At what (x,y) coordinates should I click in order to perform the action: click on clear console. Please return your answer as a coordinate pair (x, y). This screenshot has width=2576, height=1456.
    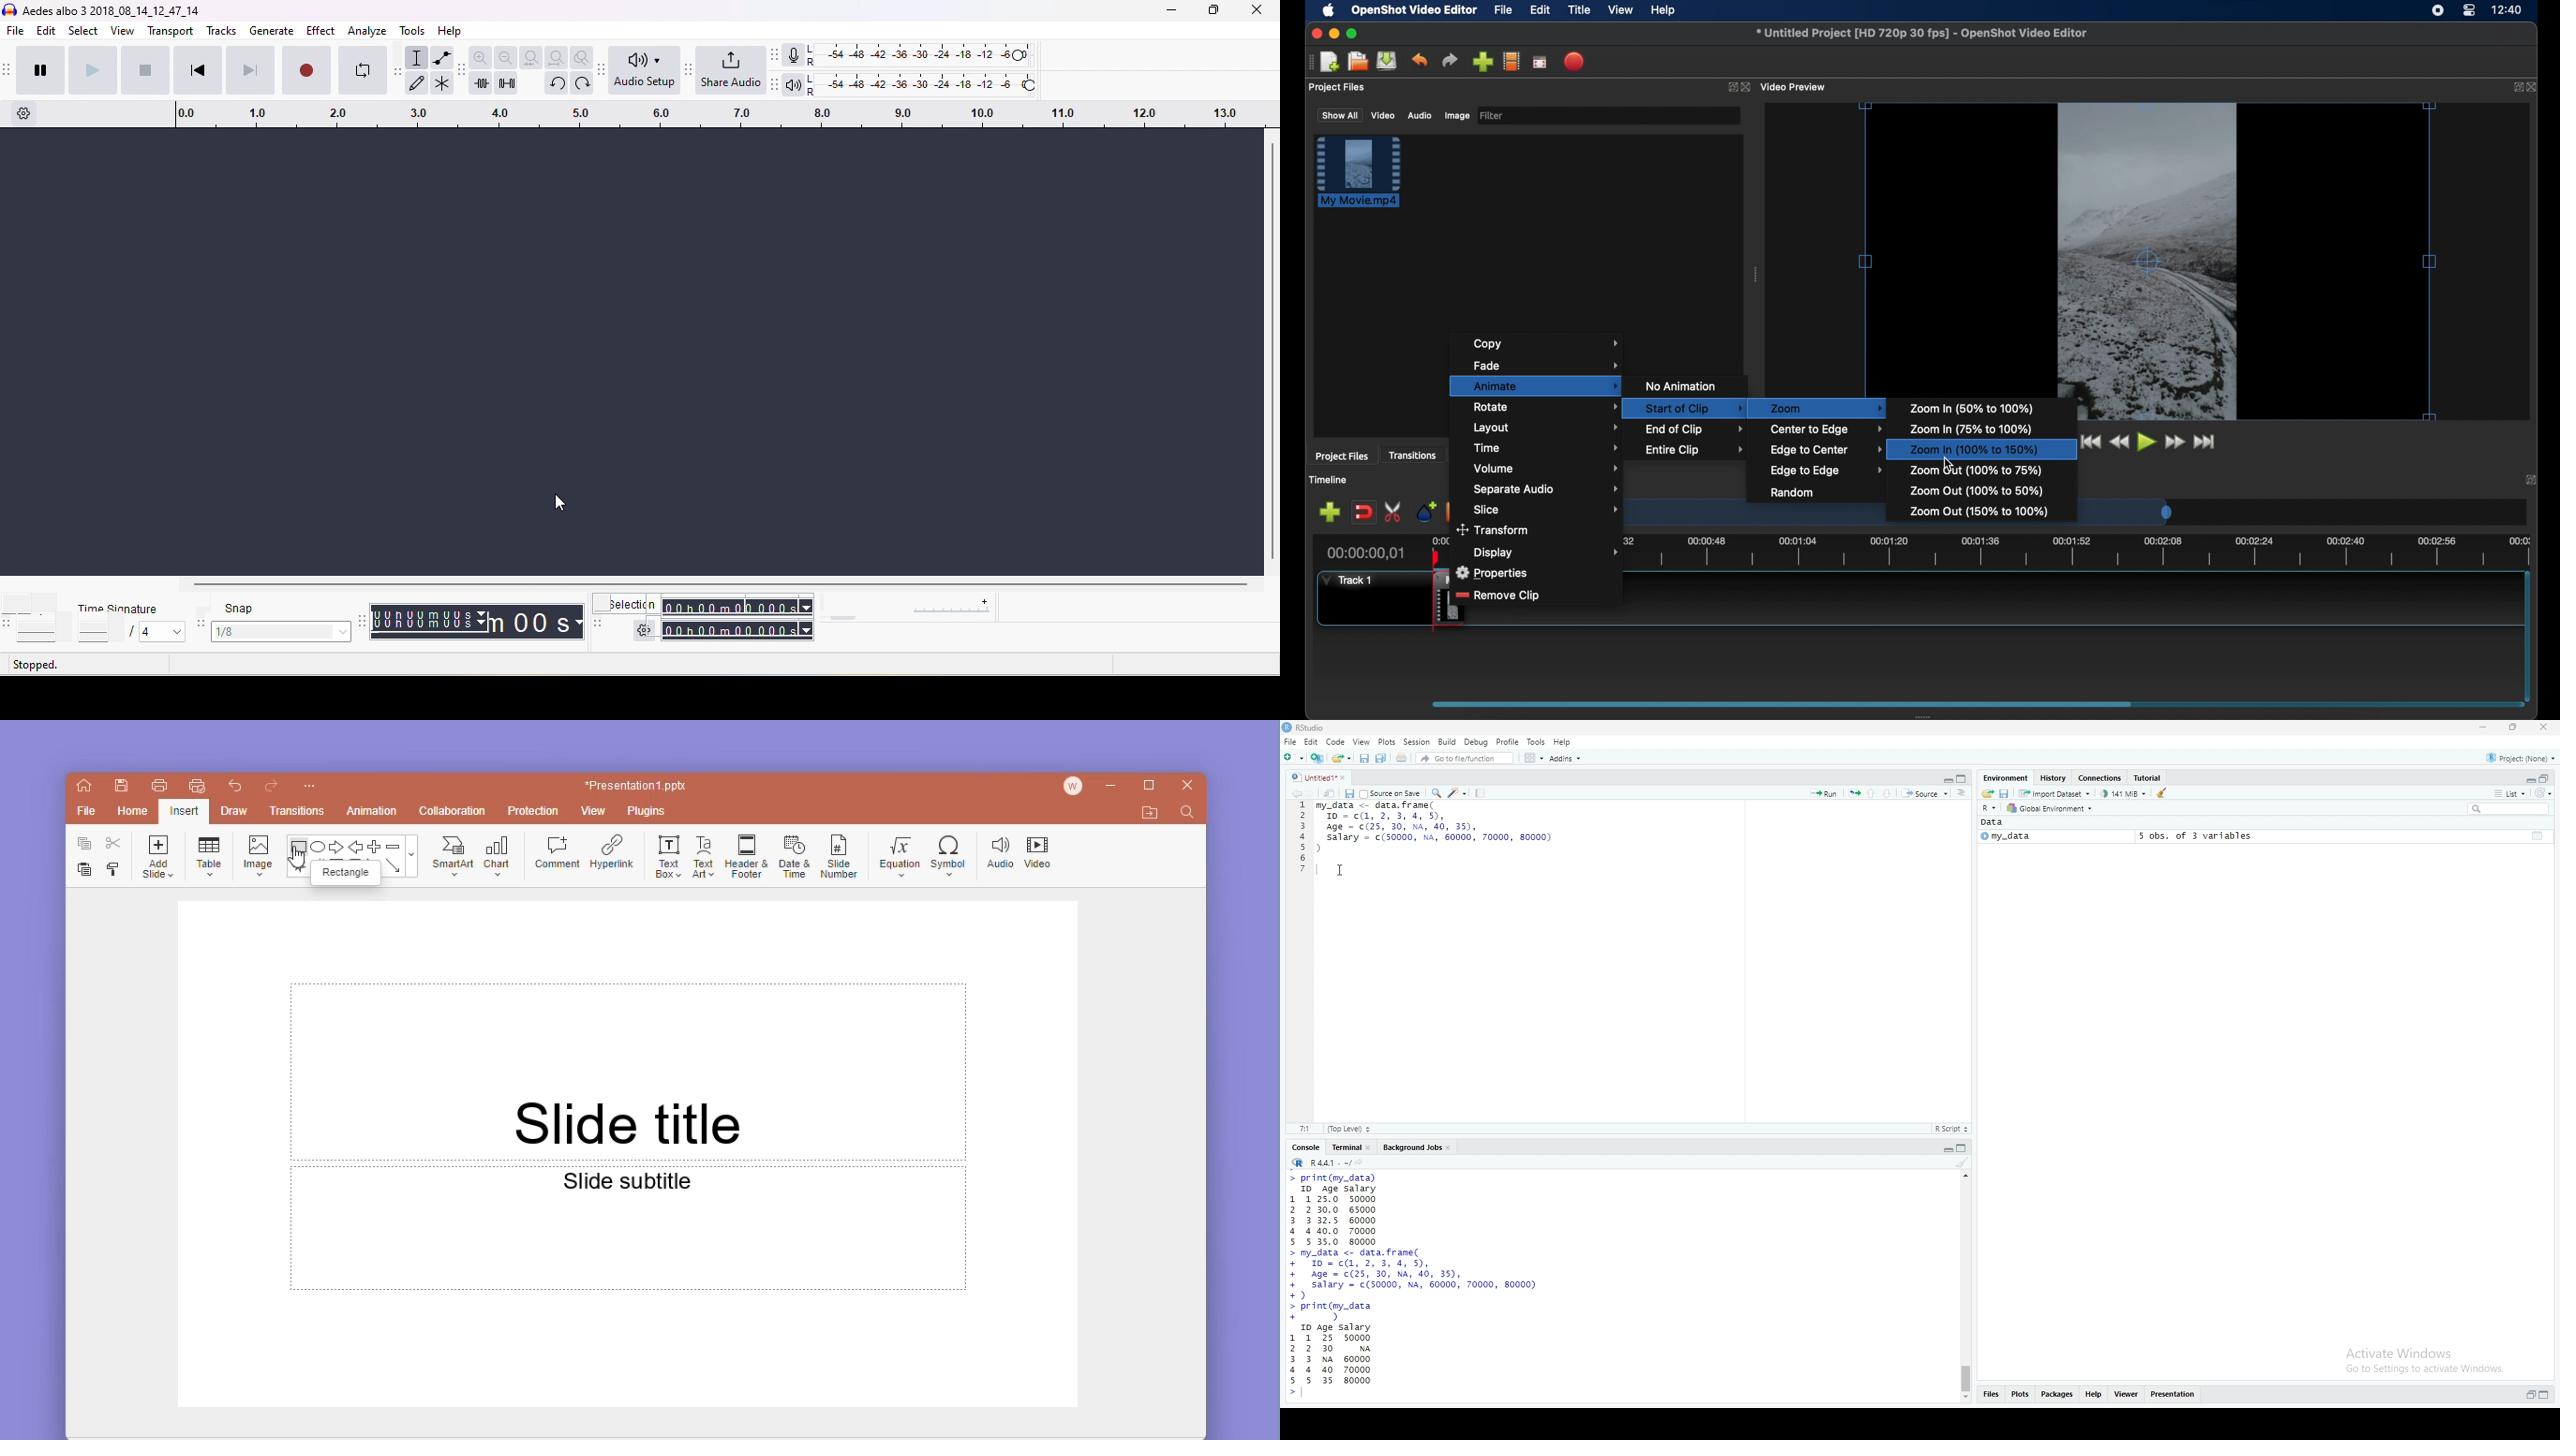
    Looking at the image, I should click on (1963, 1163).